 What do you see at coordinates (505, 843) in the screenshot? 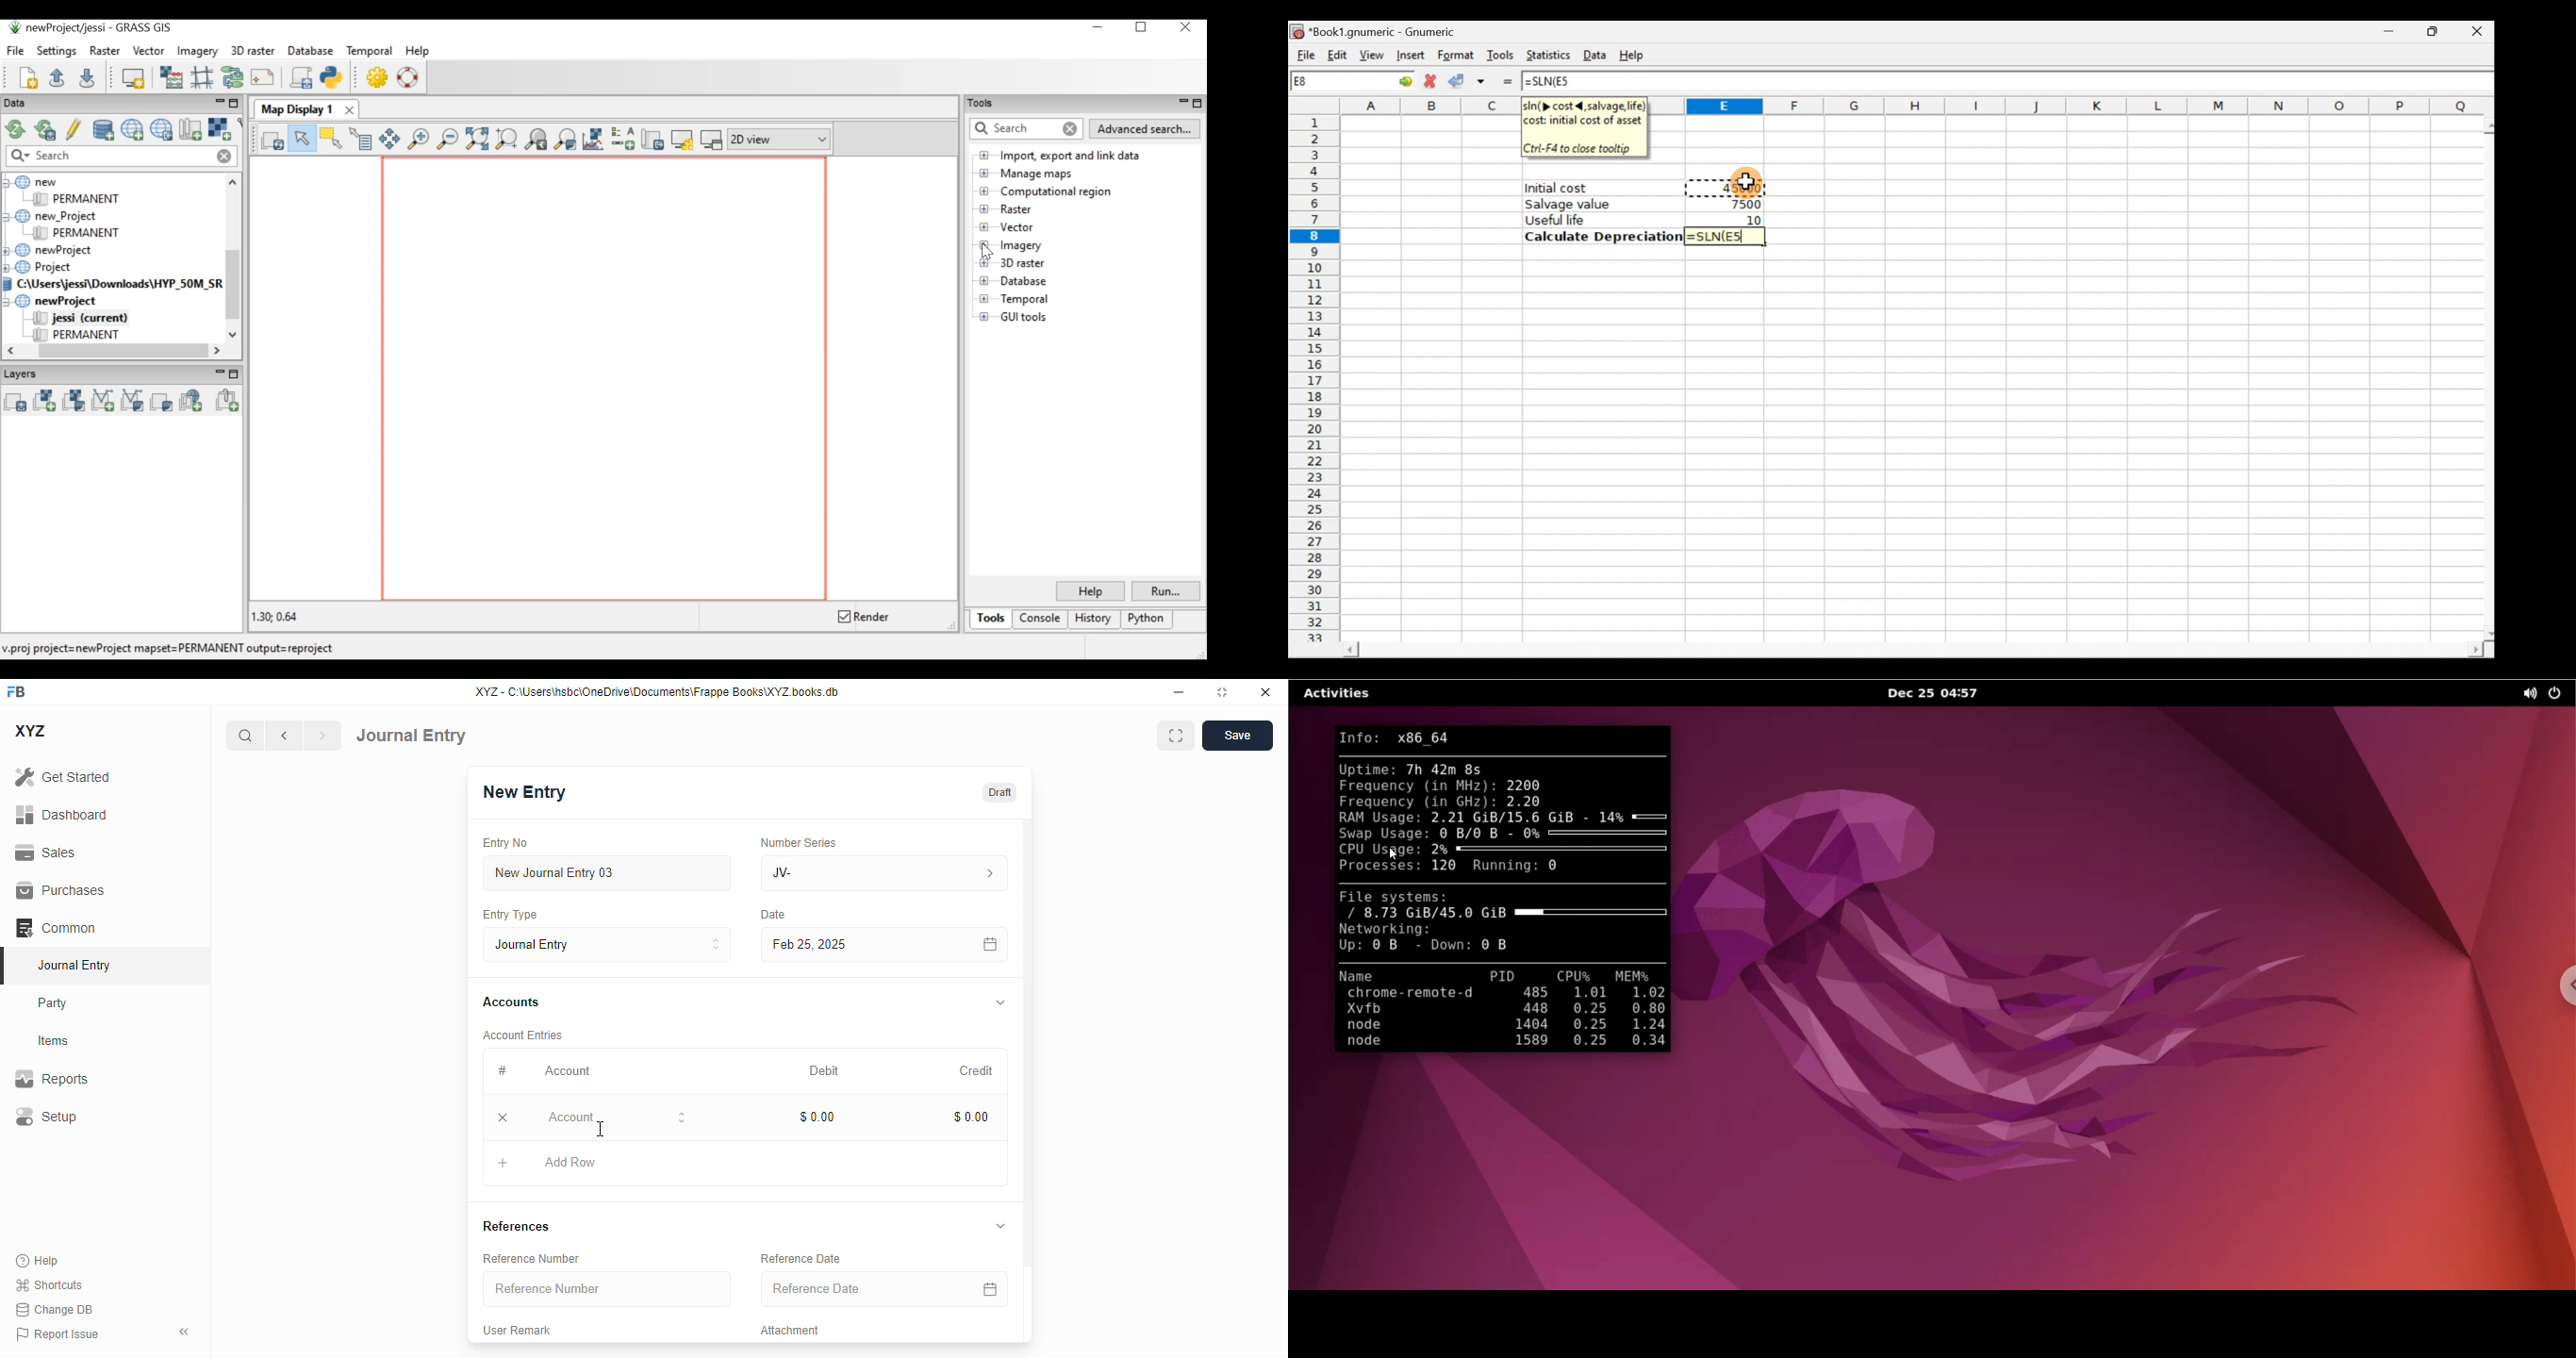
I see `entry no` at bounding box center [505, 843].